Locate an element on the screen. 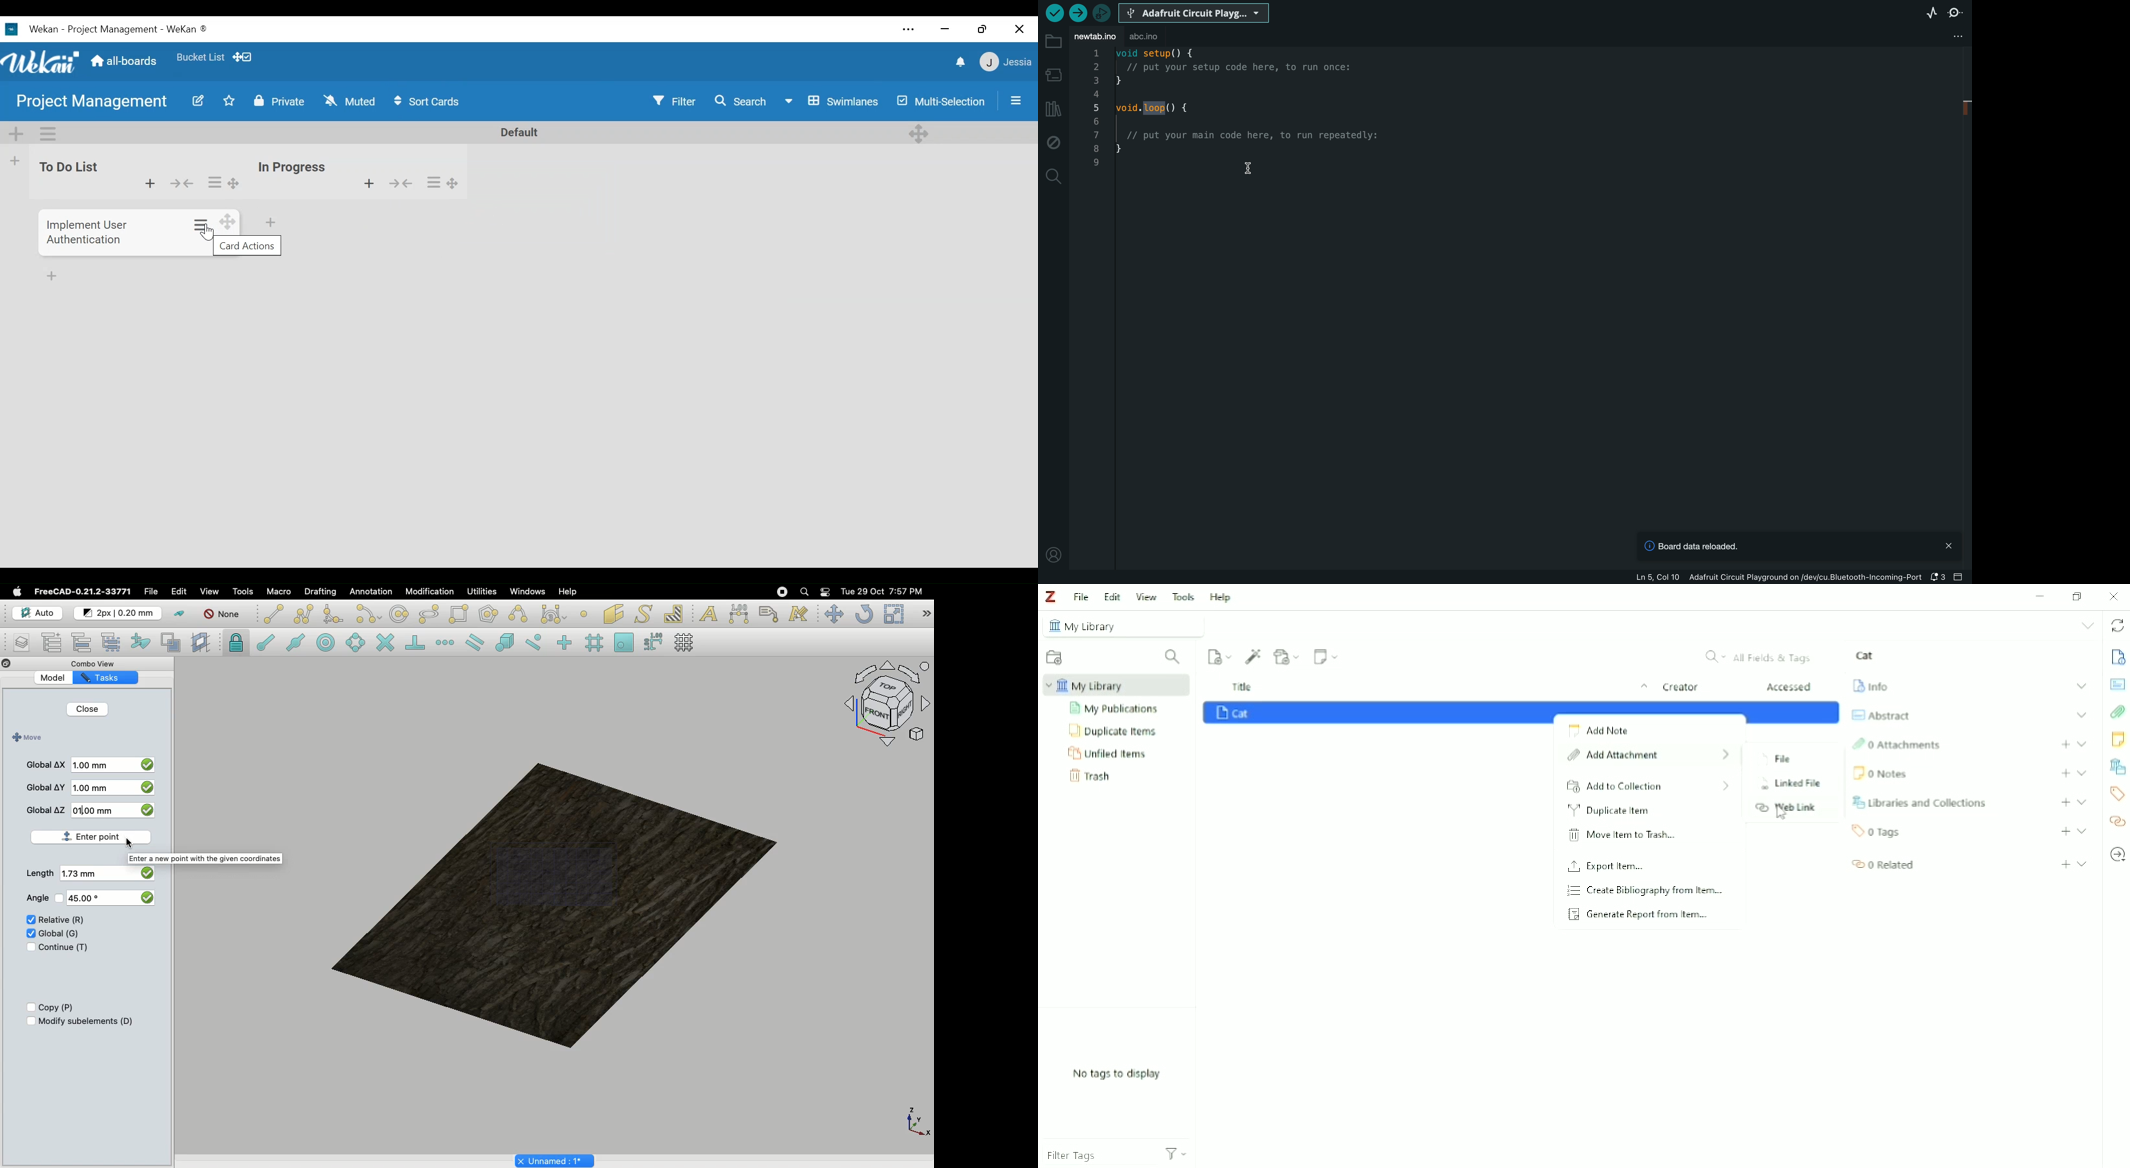 This screenshot has height=1176, width=2156. show/hide is located at coordinates (406, 185).